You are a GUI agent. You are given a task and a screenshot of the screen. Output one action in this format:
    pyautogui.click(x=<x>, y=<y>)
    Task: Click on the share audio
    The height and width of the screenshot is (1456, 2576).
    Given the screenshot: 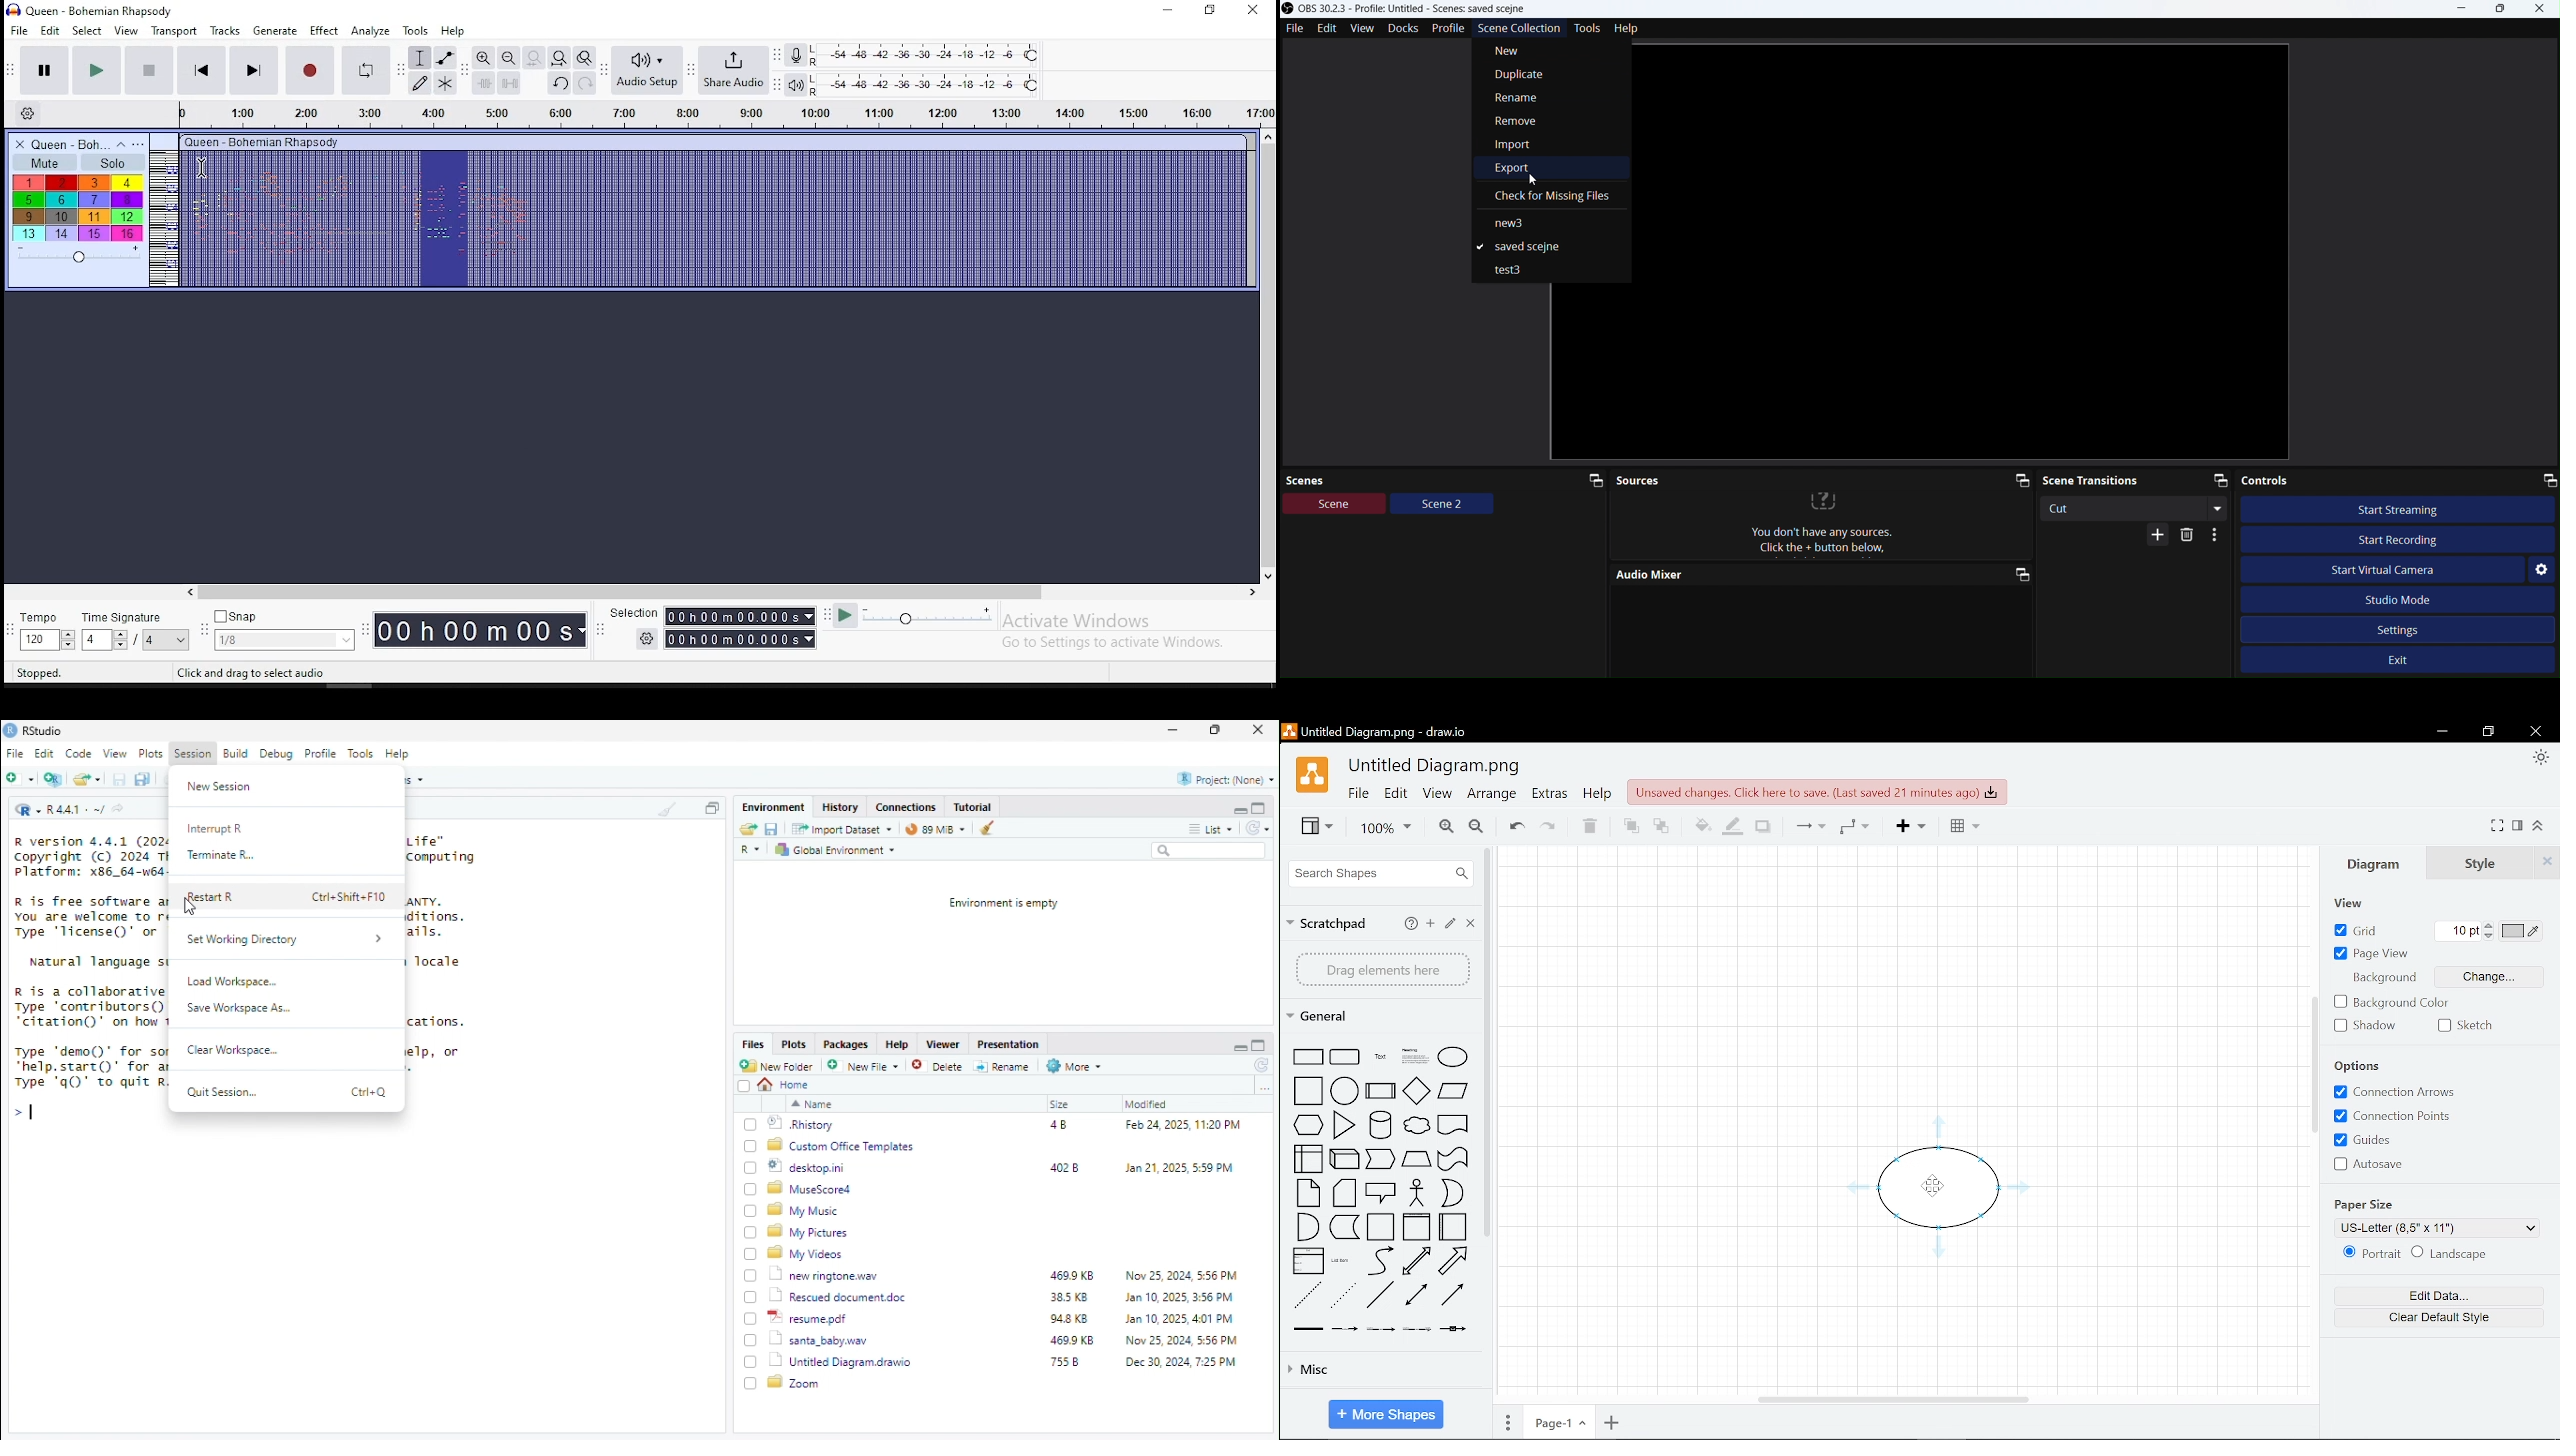 What is the action you would take?
    pyautogui.click(x=735, y=72)
    